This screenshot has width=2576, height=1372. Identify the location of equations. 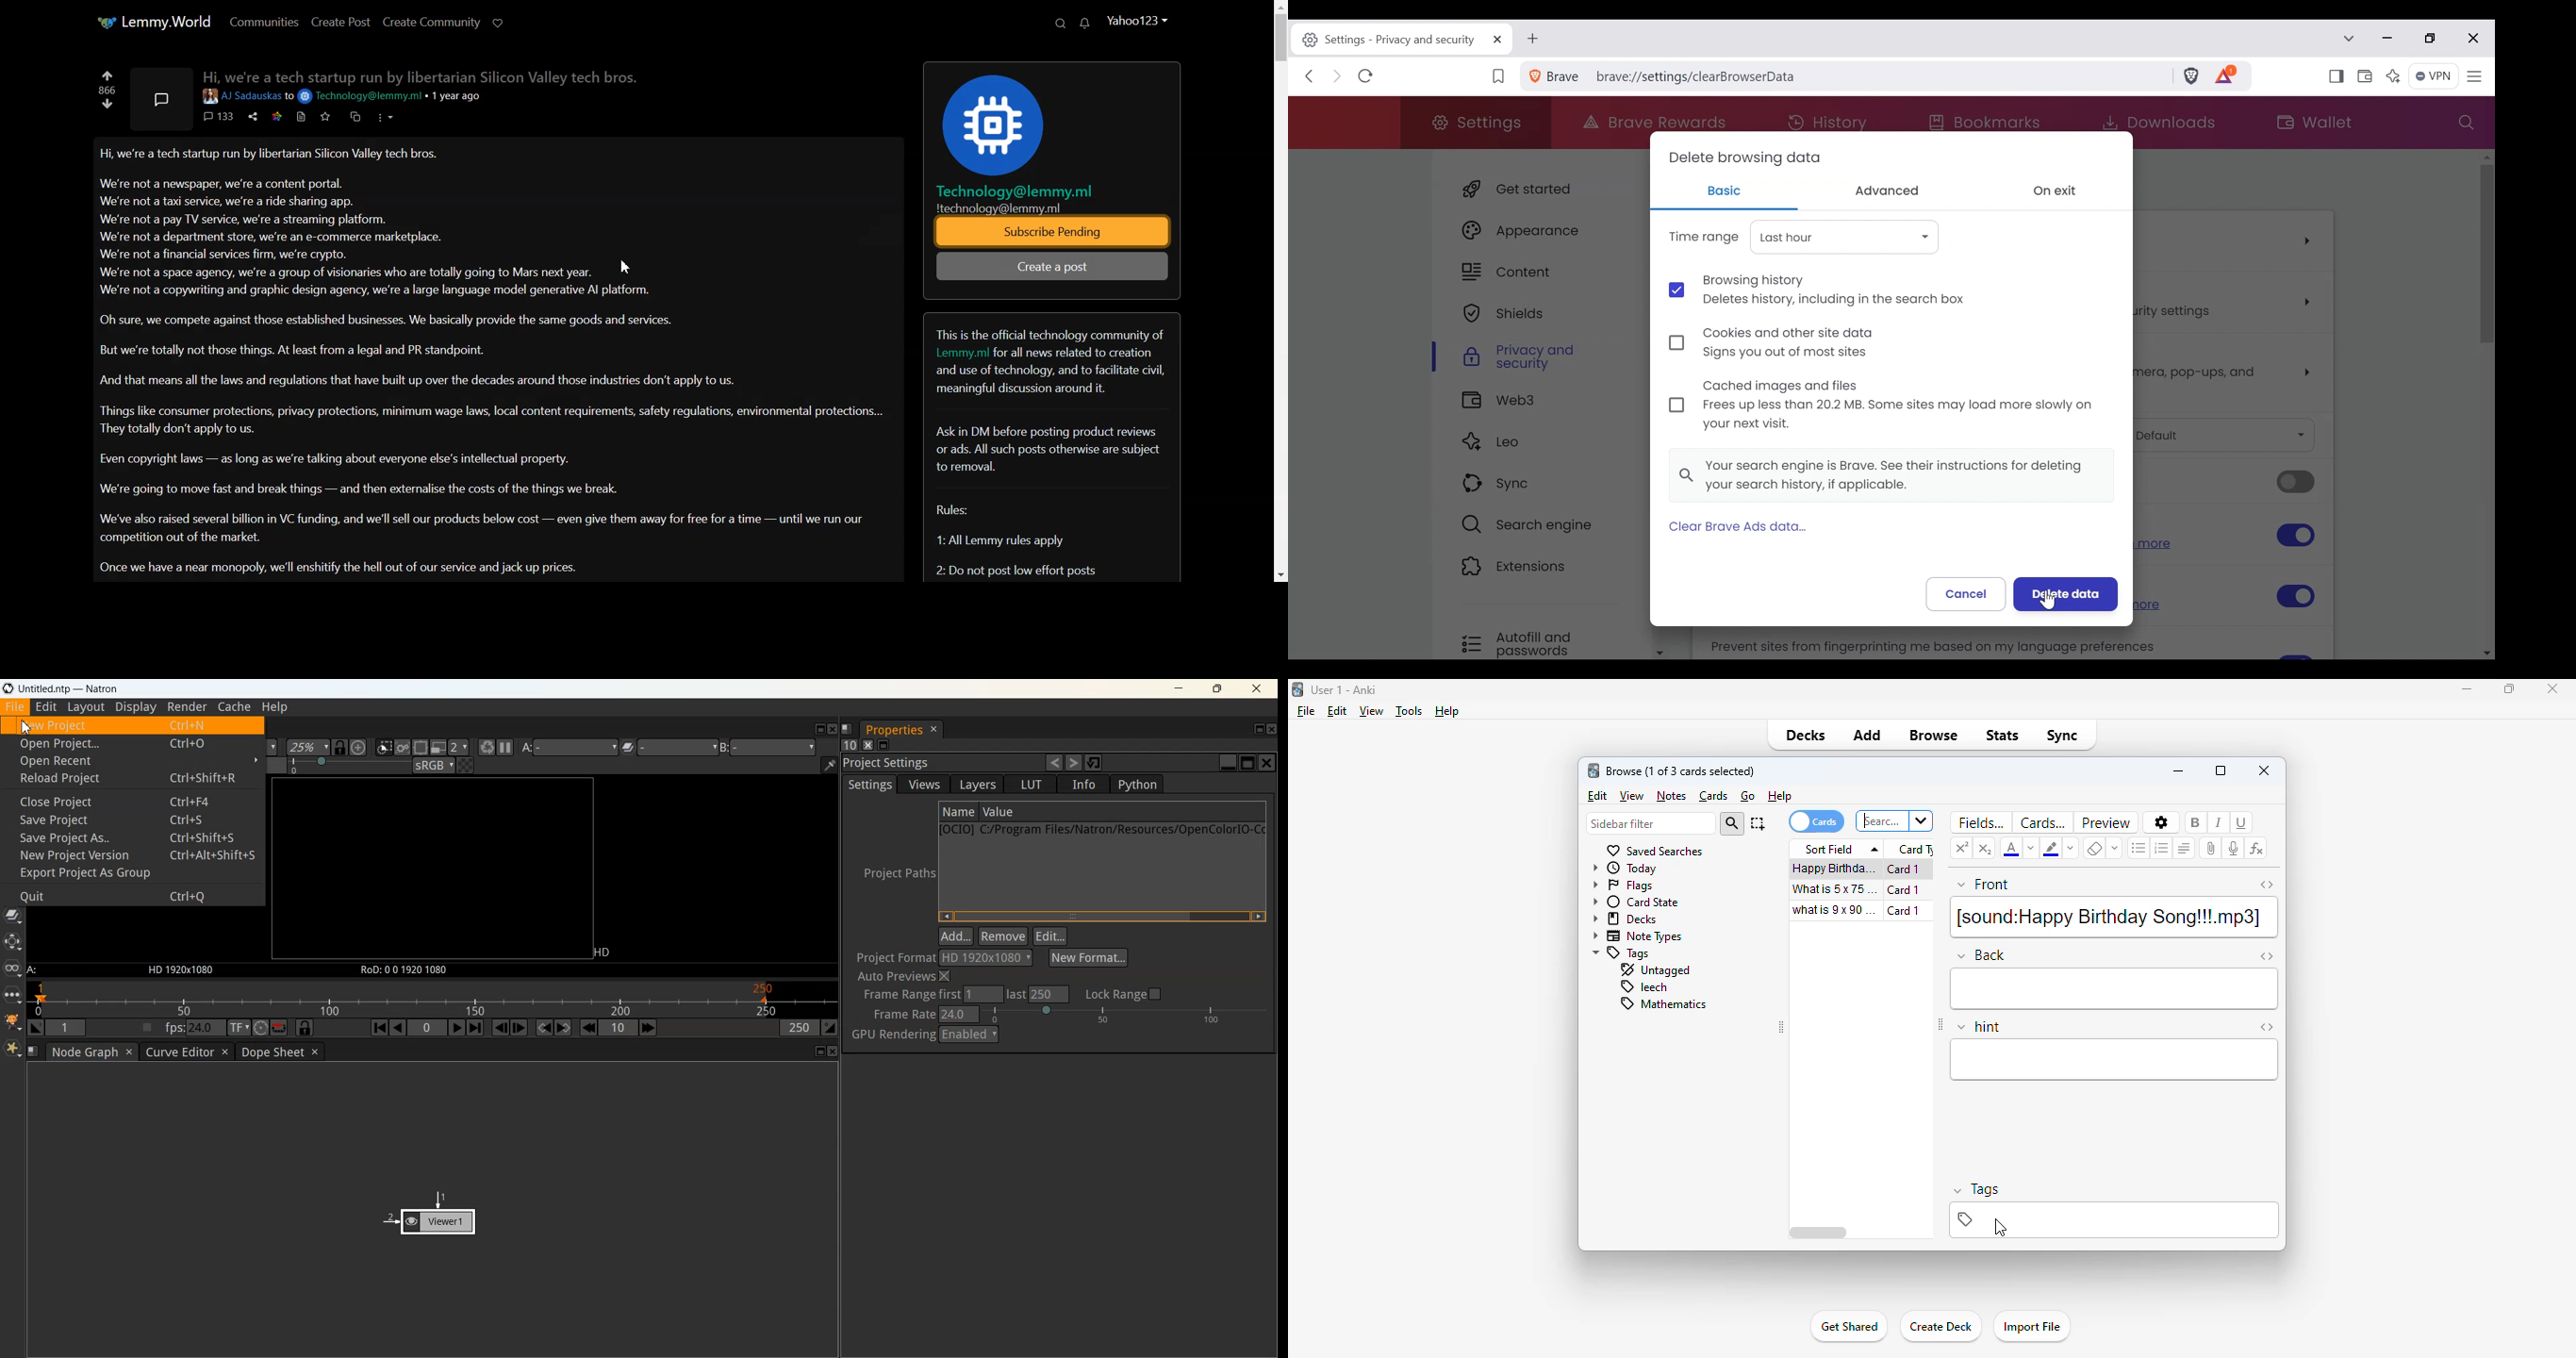
(2256, 850).